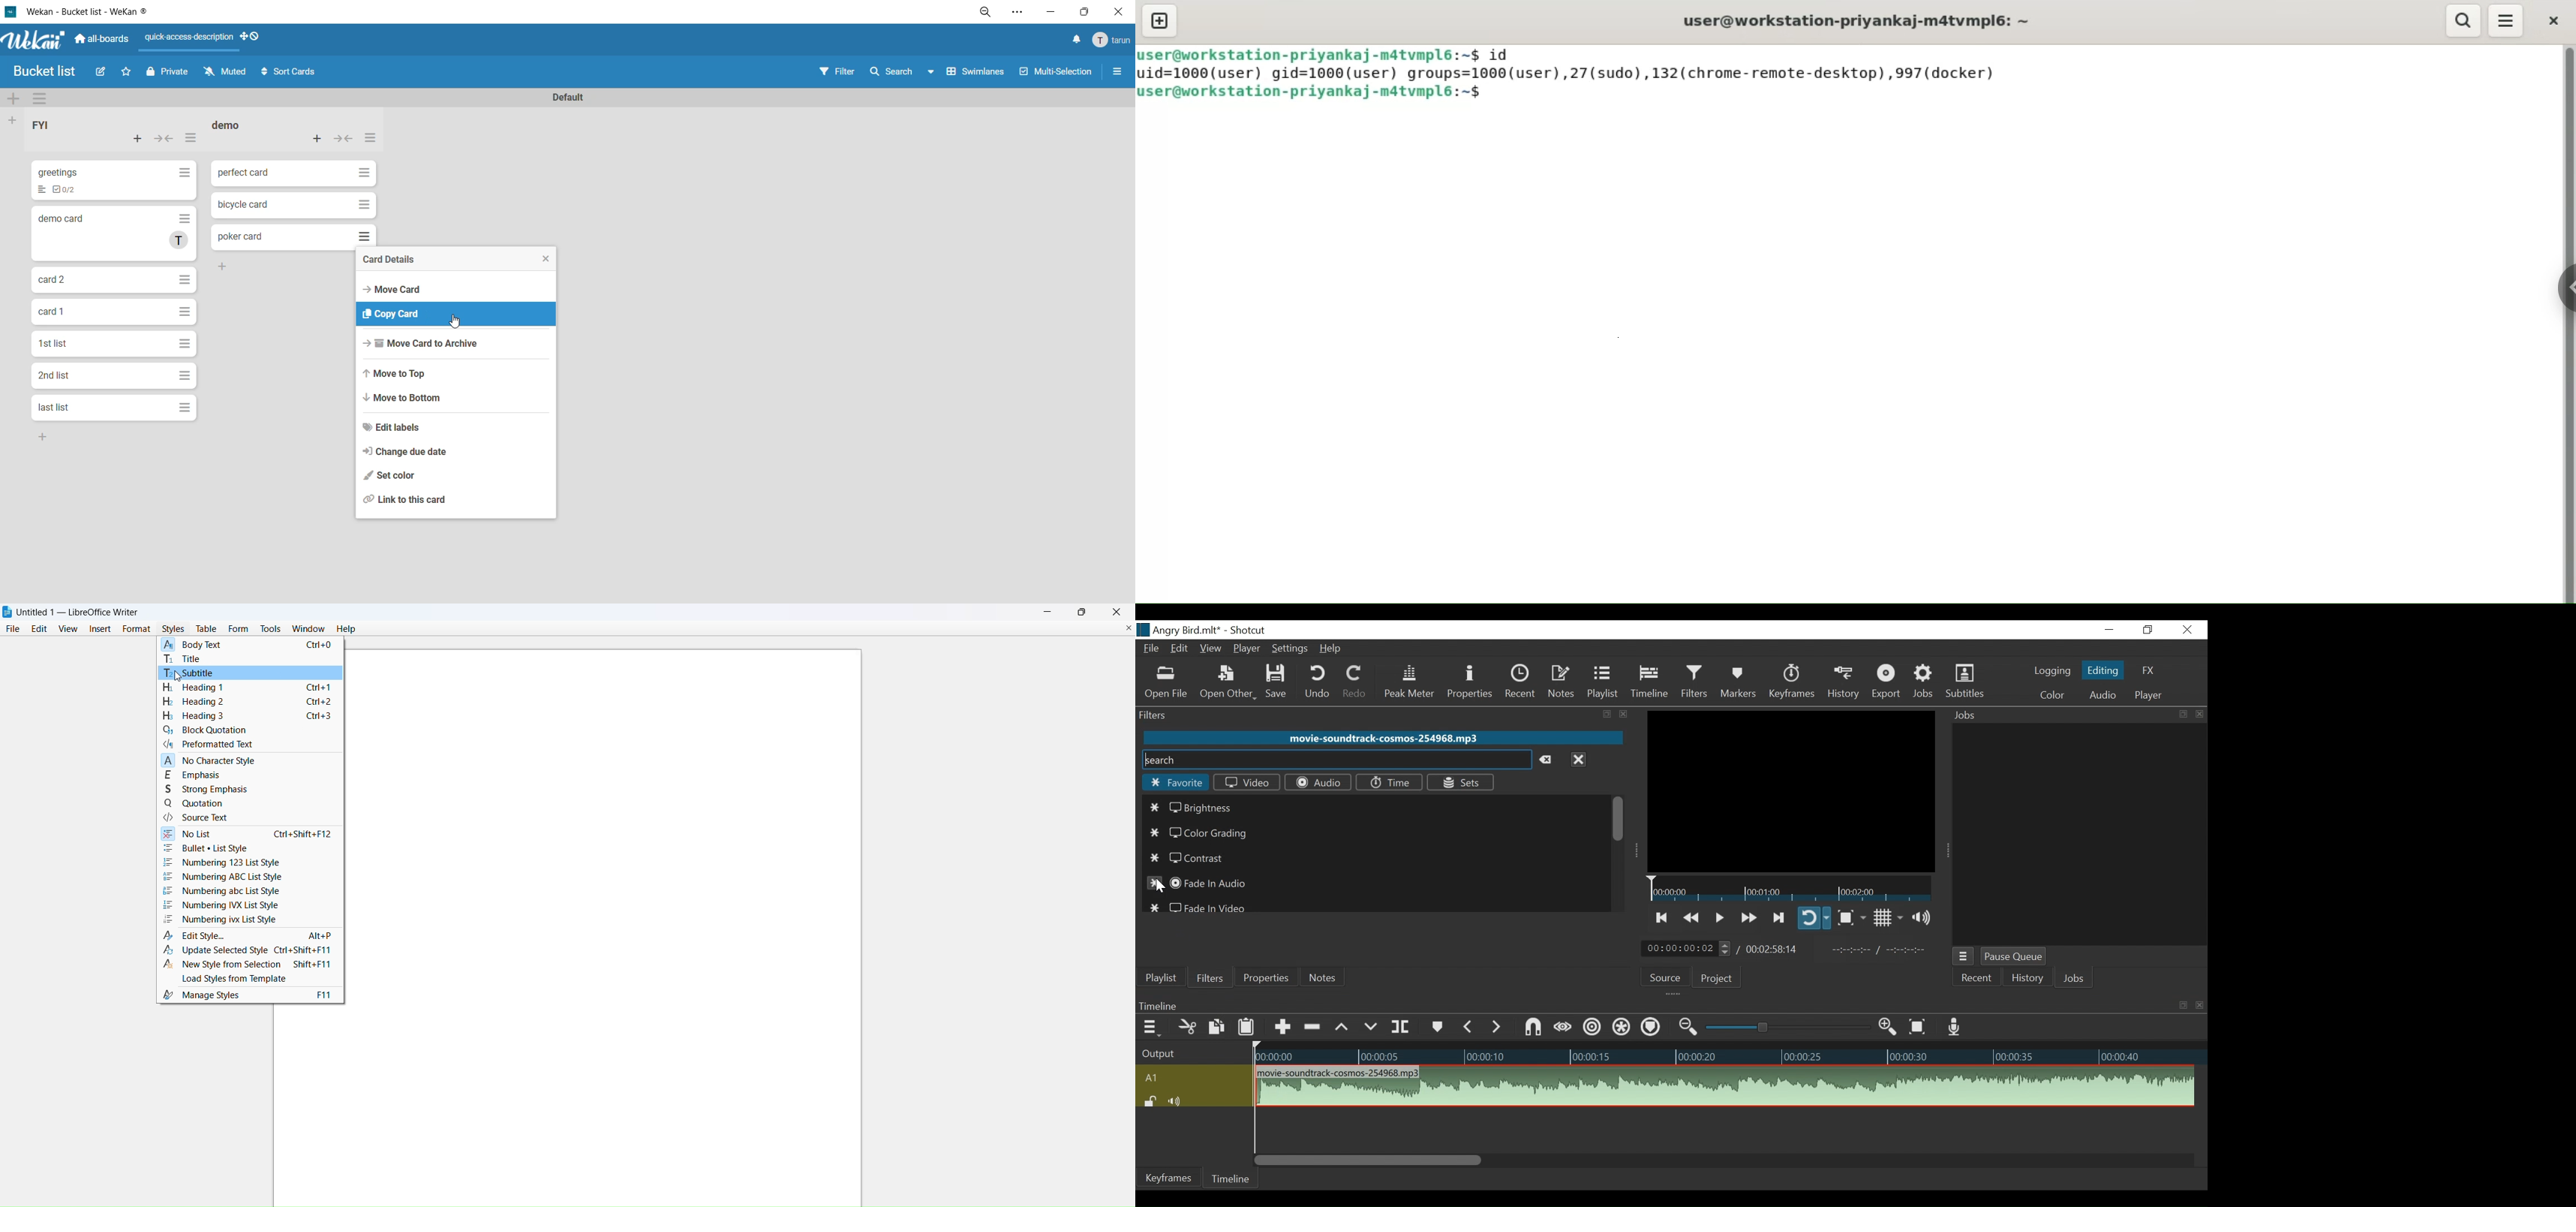 This screenshot has width=2576, height=1232. What do you see at coordinates (1879, 951) in the screenshot?
I see `In point` at bounding box center [1879, 951].